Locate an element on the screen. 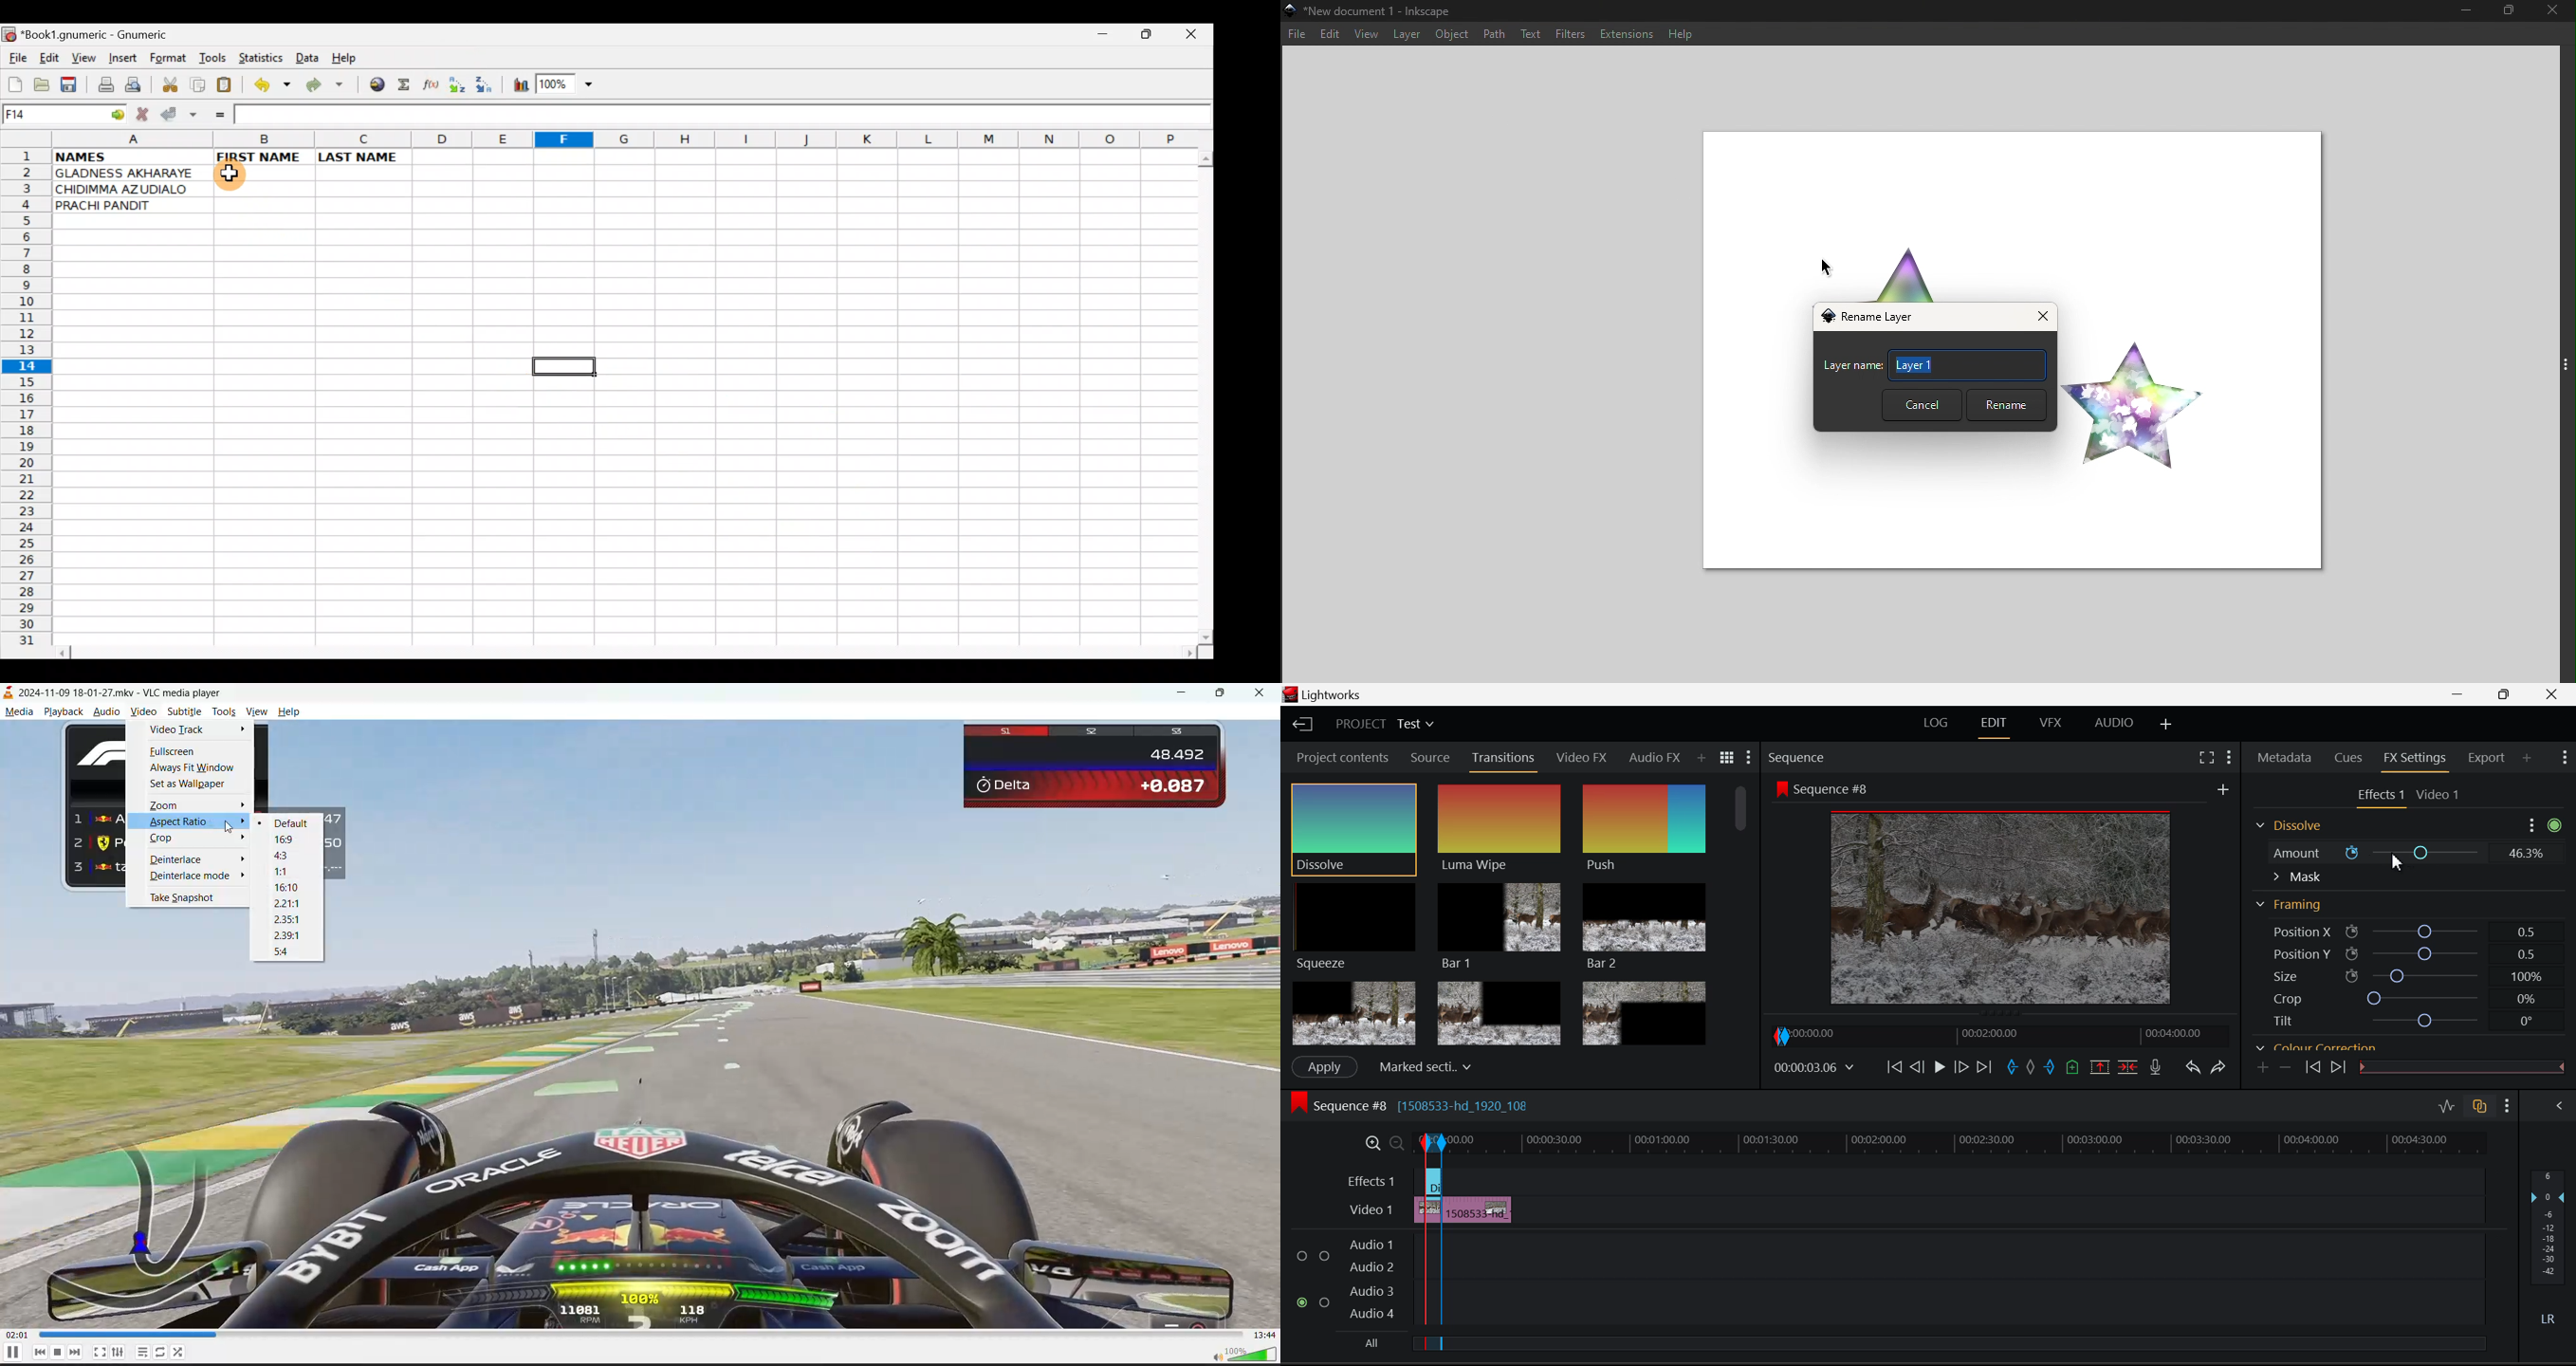 The image size is (2576, 1372). Format is located at coordinates (171, 59).